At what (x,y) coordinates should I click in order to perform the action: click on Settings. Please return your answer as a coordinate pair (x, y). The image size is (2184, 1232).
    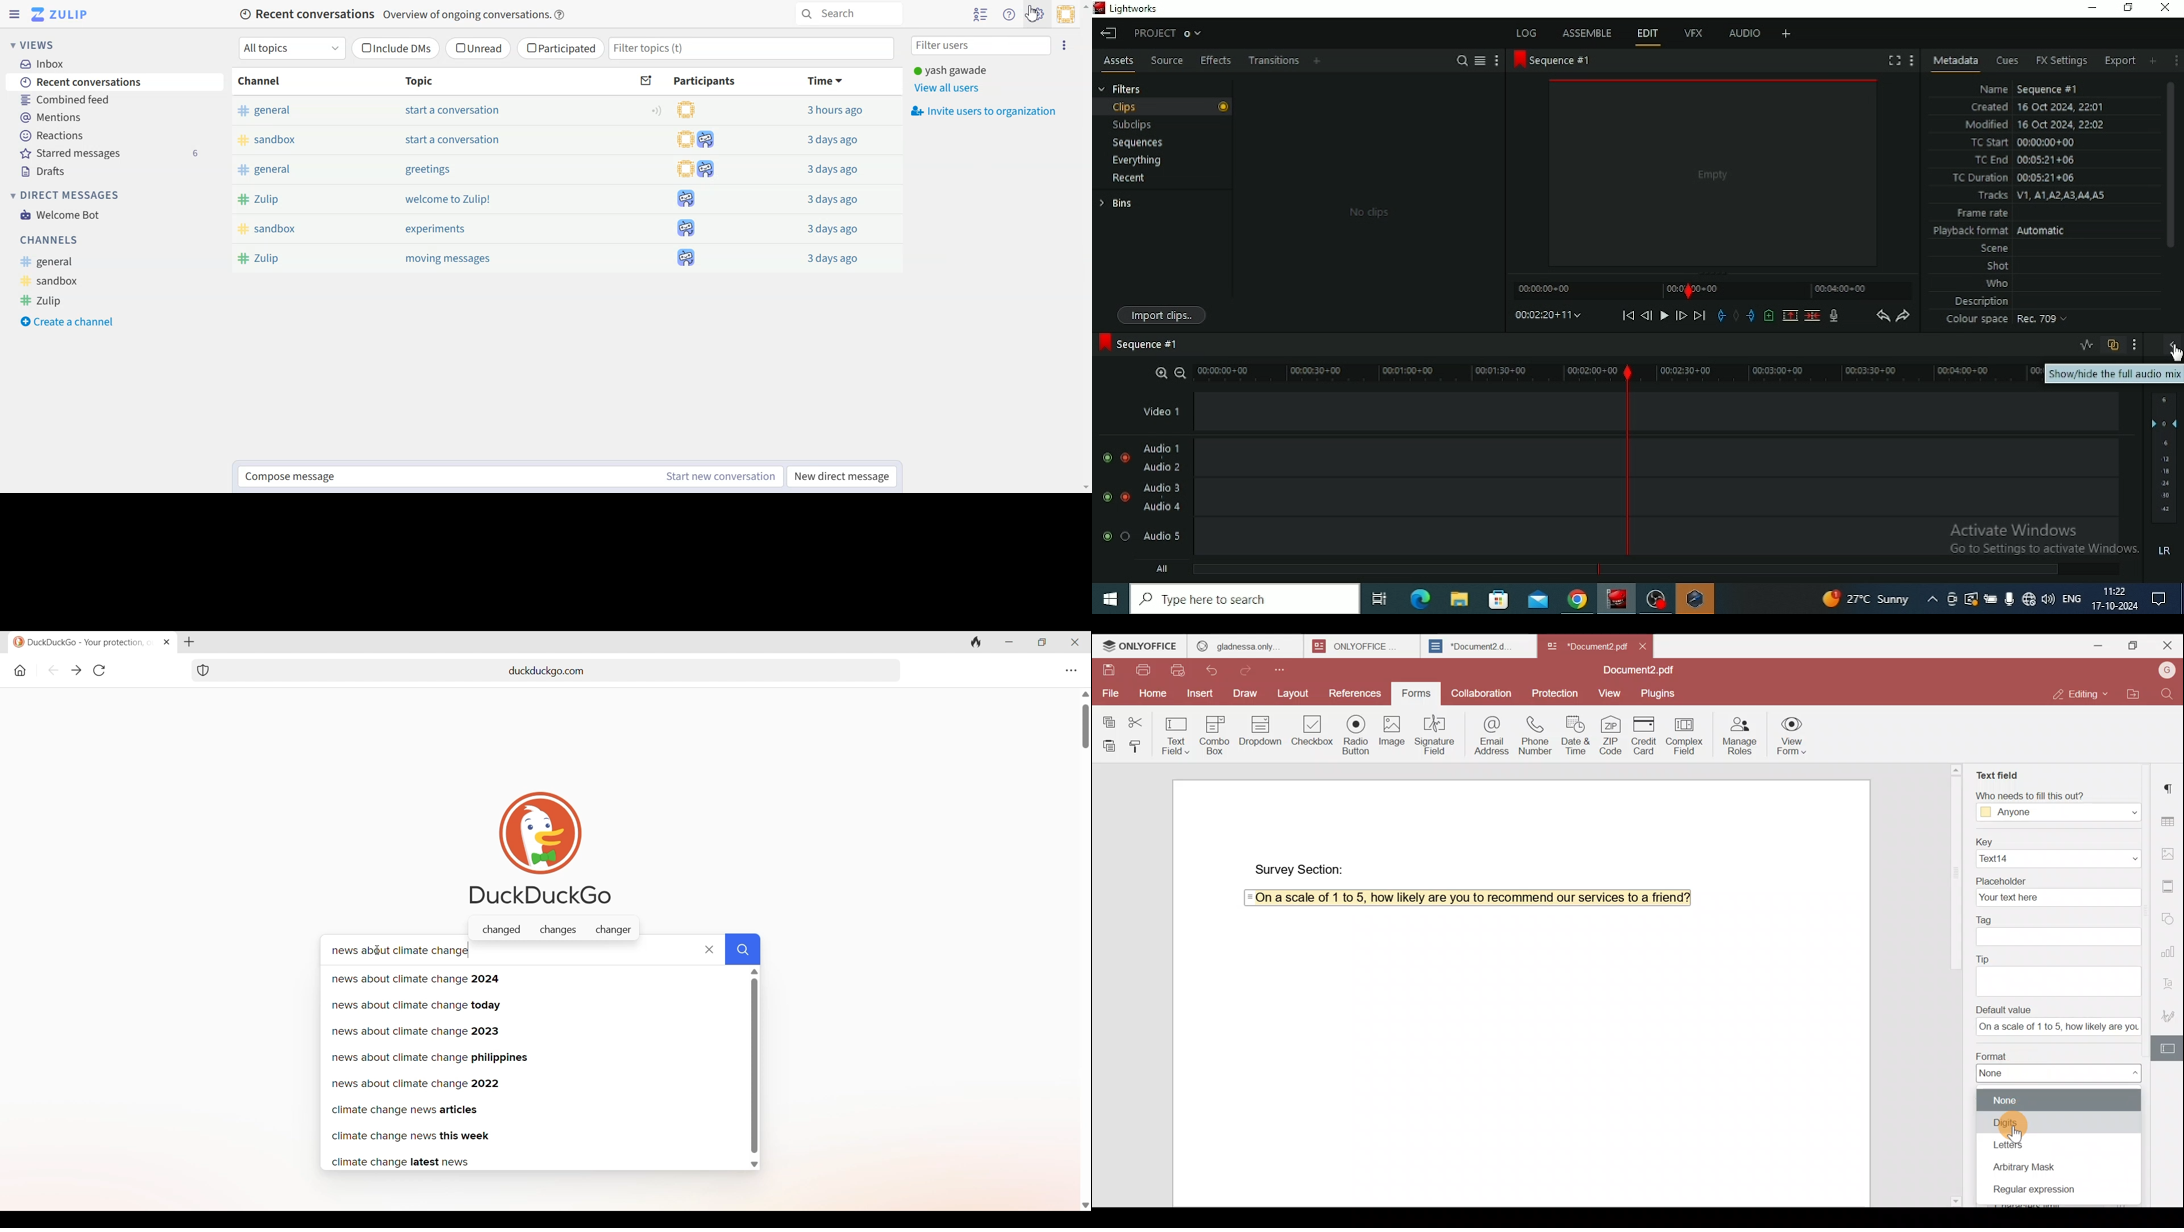
    Looking at the image, I should click on (1036, 15).